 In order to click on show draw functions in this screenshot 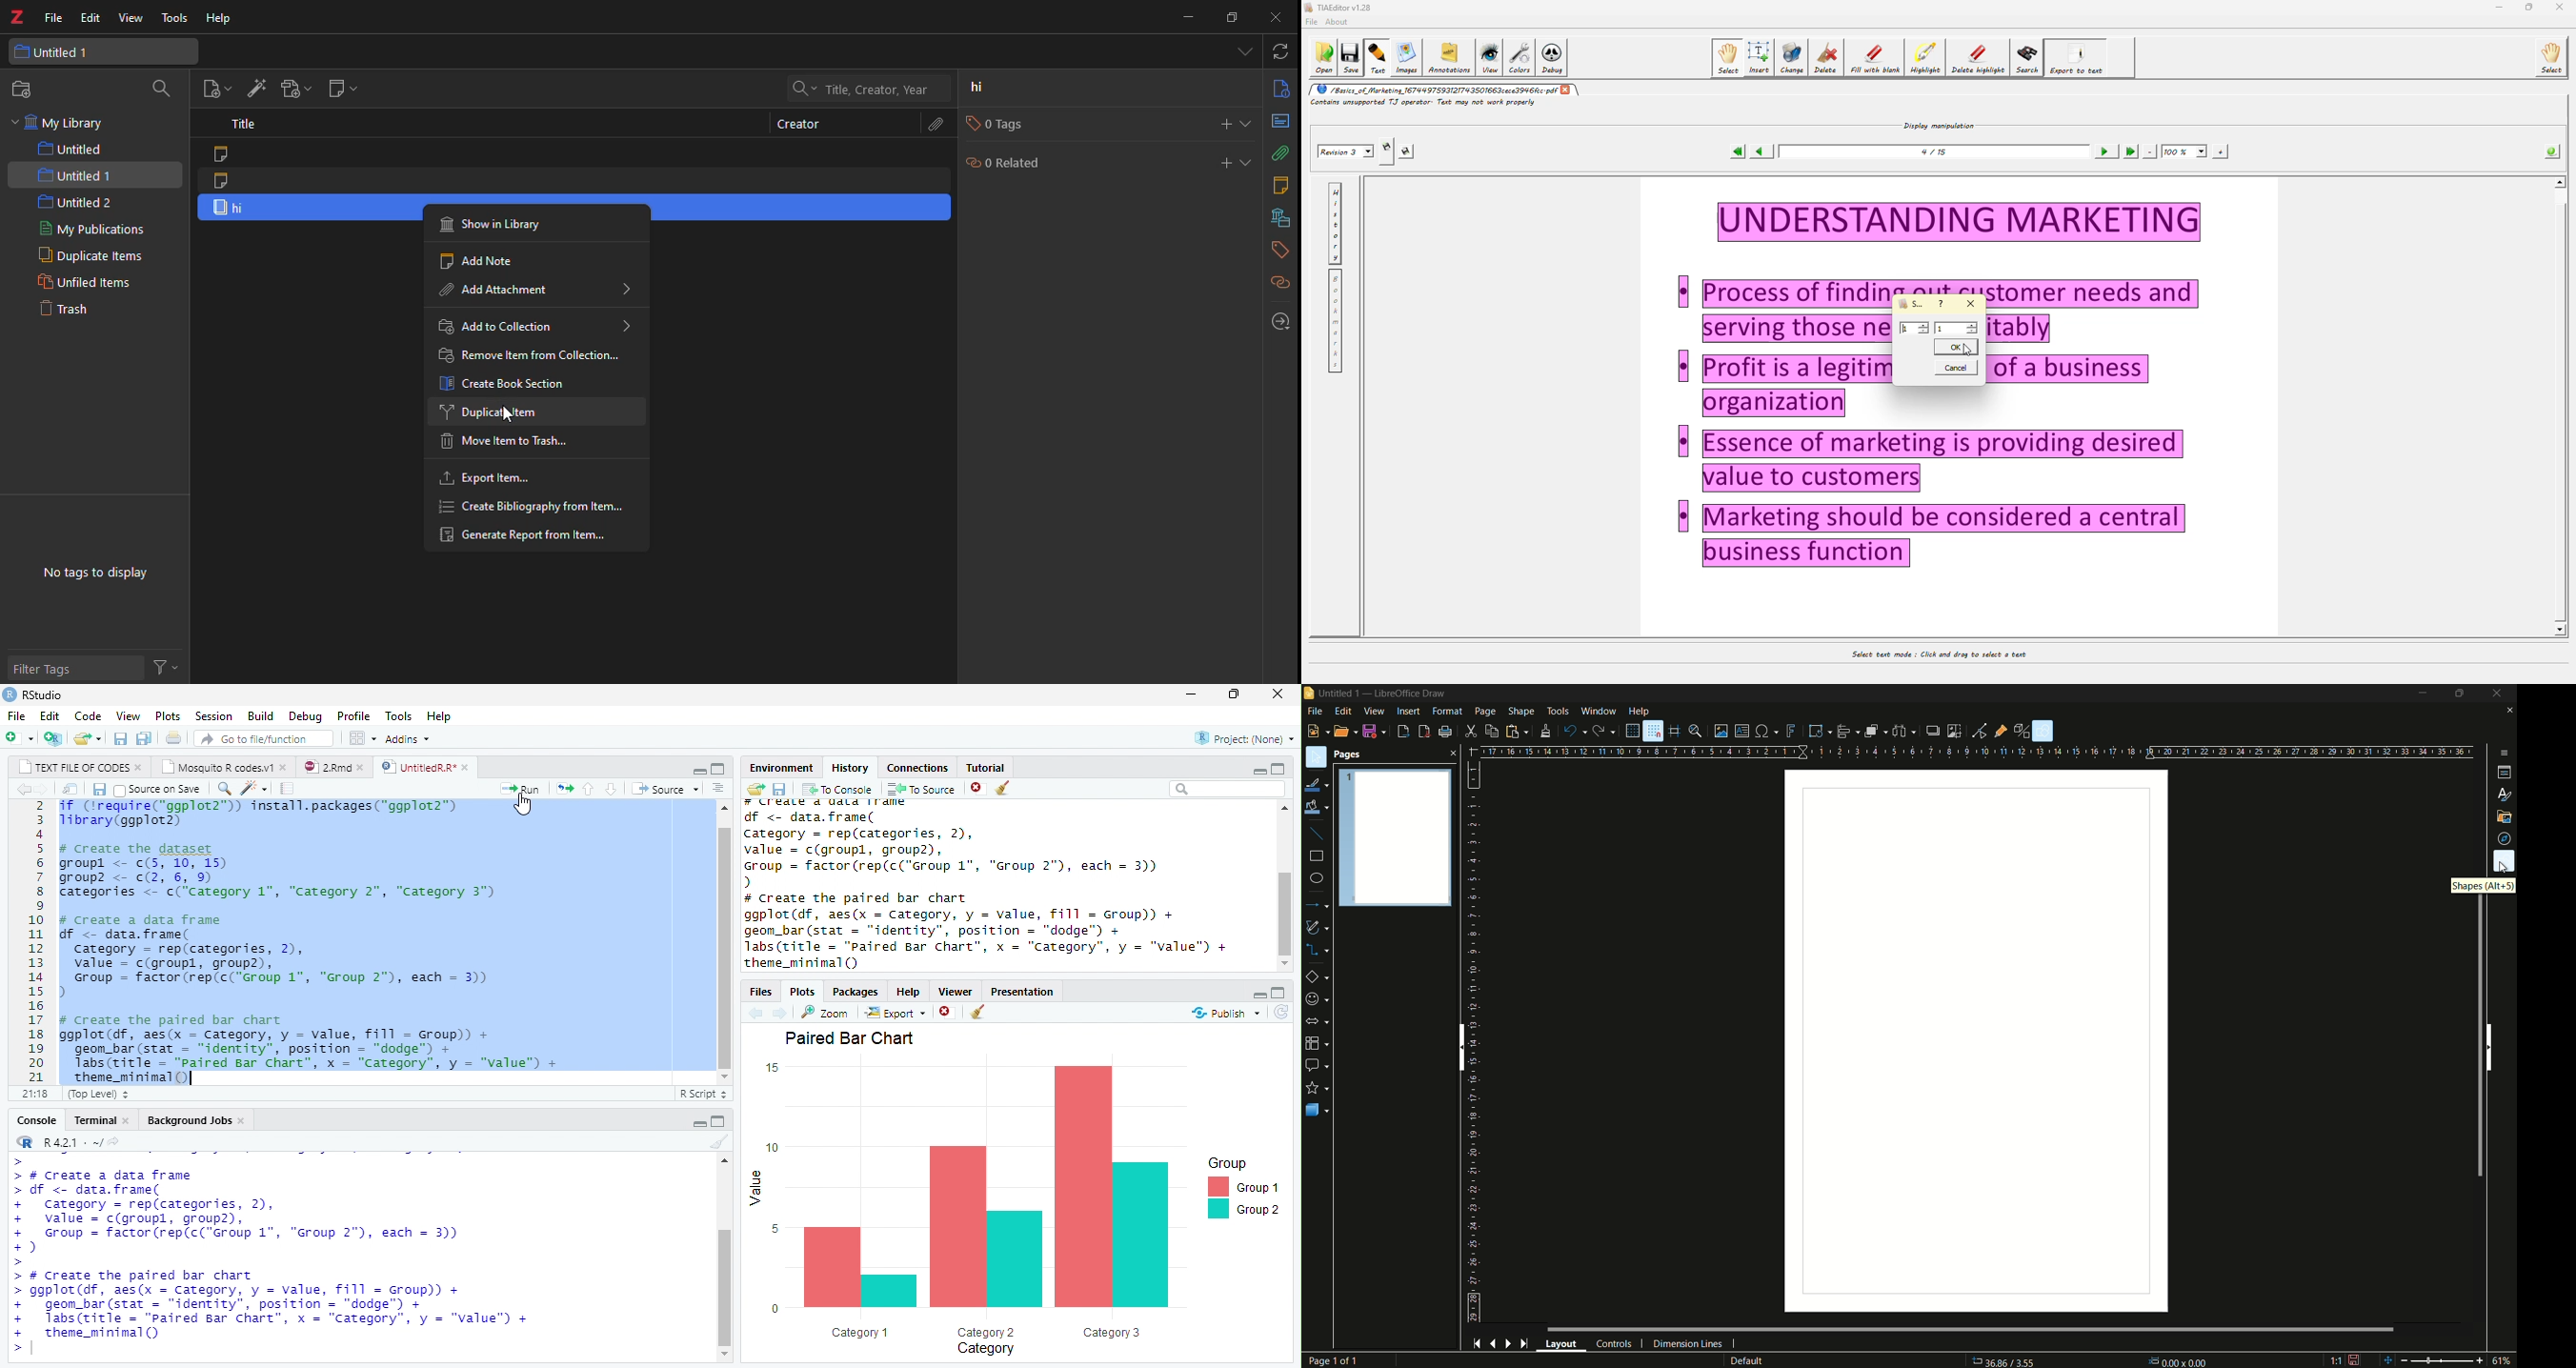, I will do `click(2042, 731)`.